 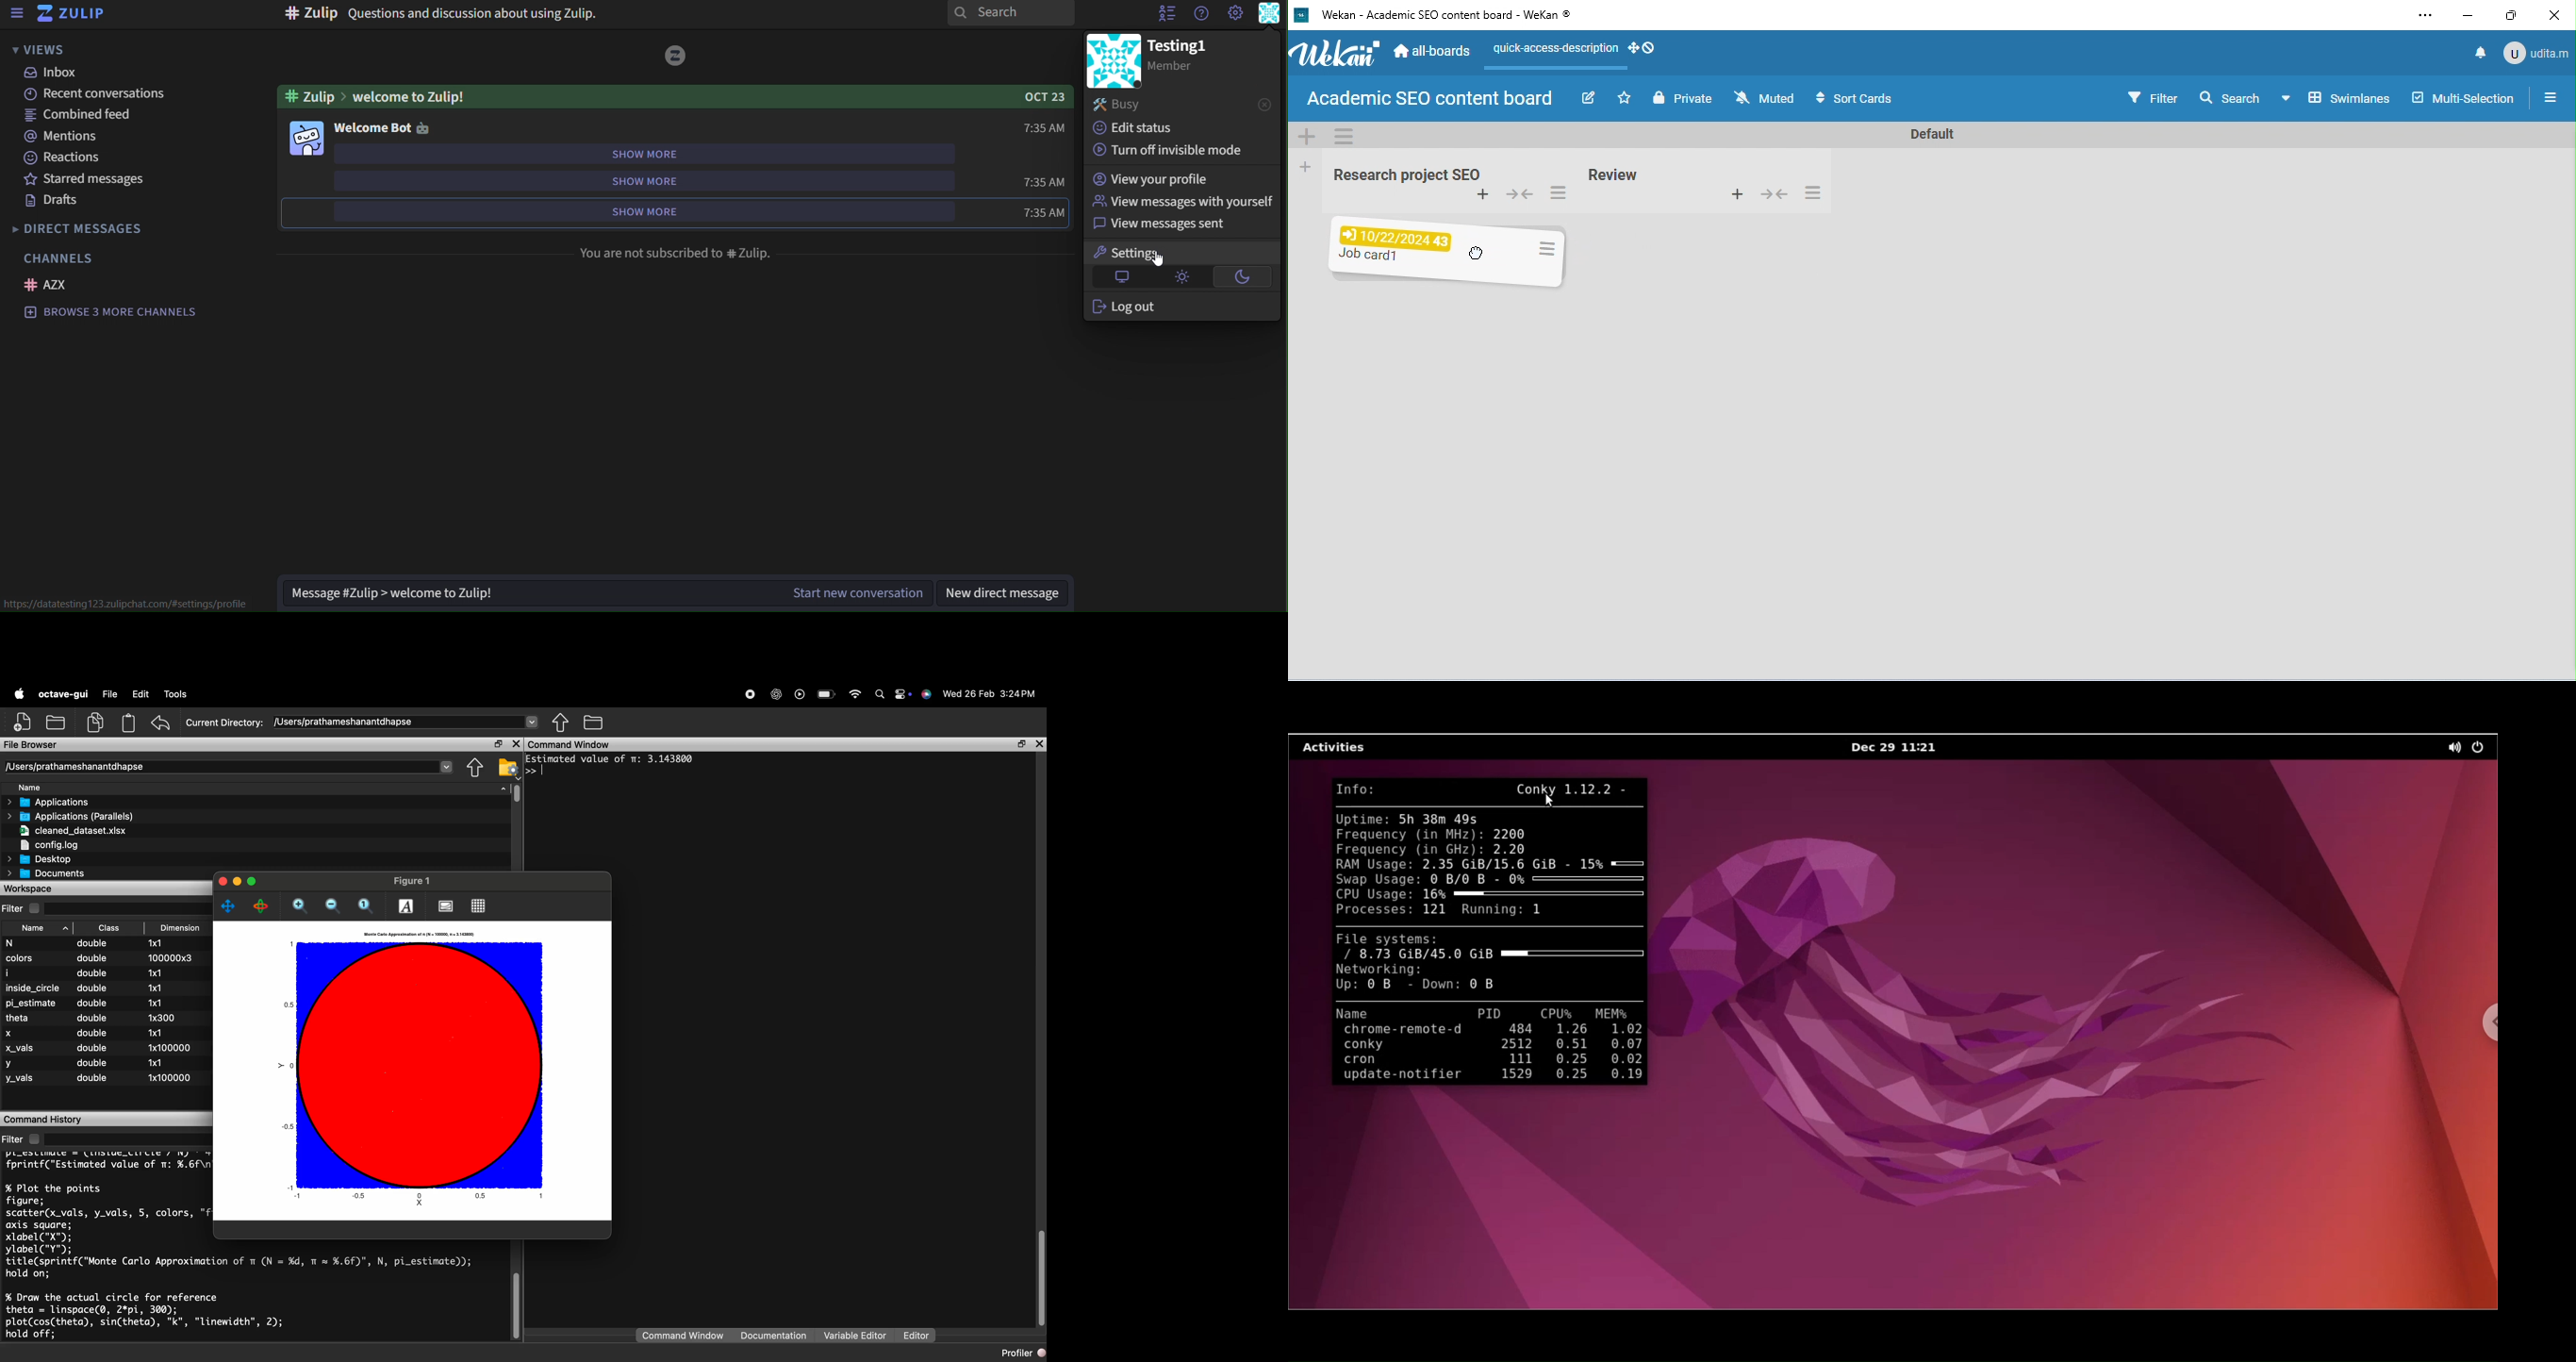 I want to click on 7:35AM, so click(x=1044, y=127).